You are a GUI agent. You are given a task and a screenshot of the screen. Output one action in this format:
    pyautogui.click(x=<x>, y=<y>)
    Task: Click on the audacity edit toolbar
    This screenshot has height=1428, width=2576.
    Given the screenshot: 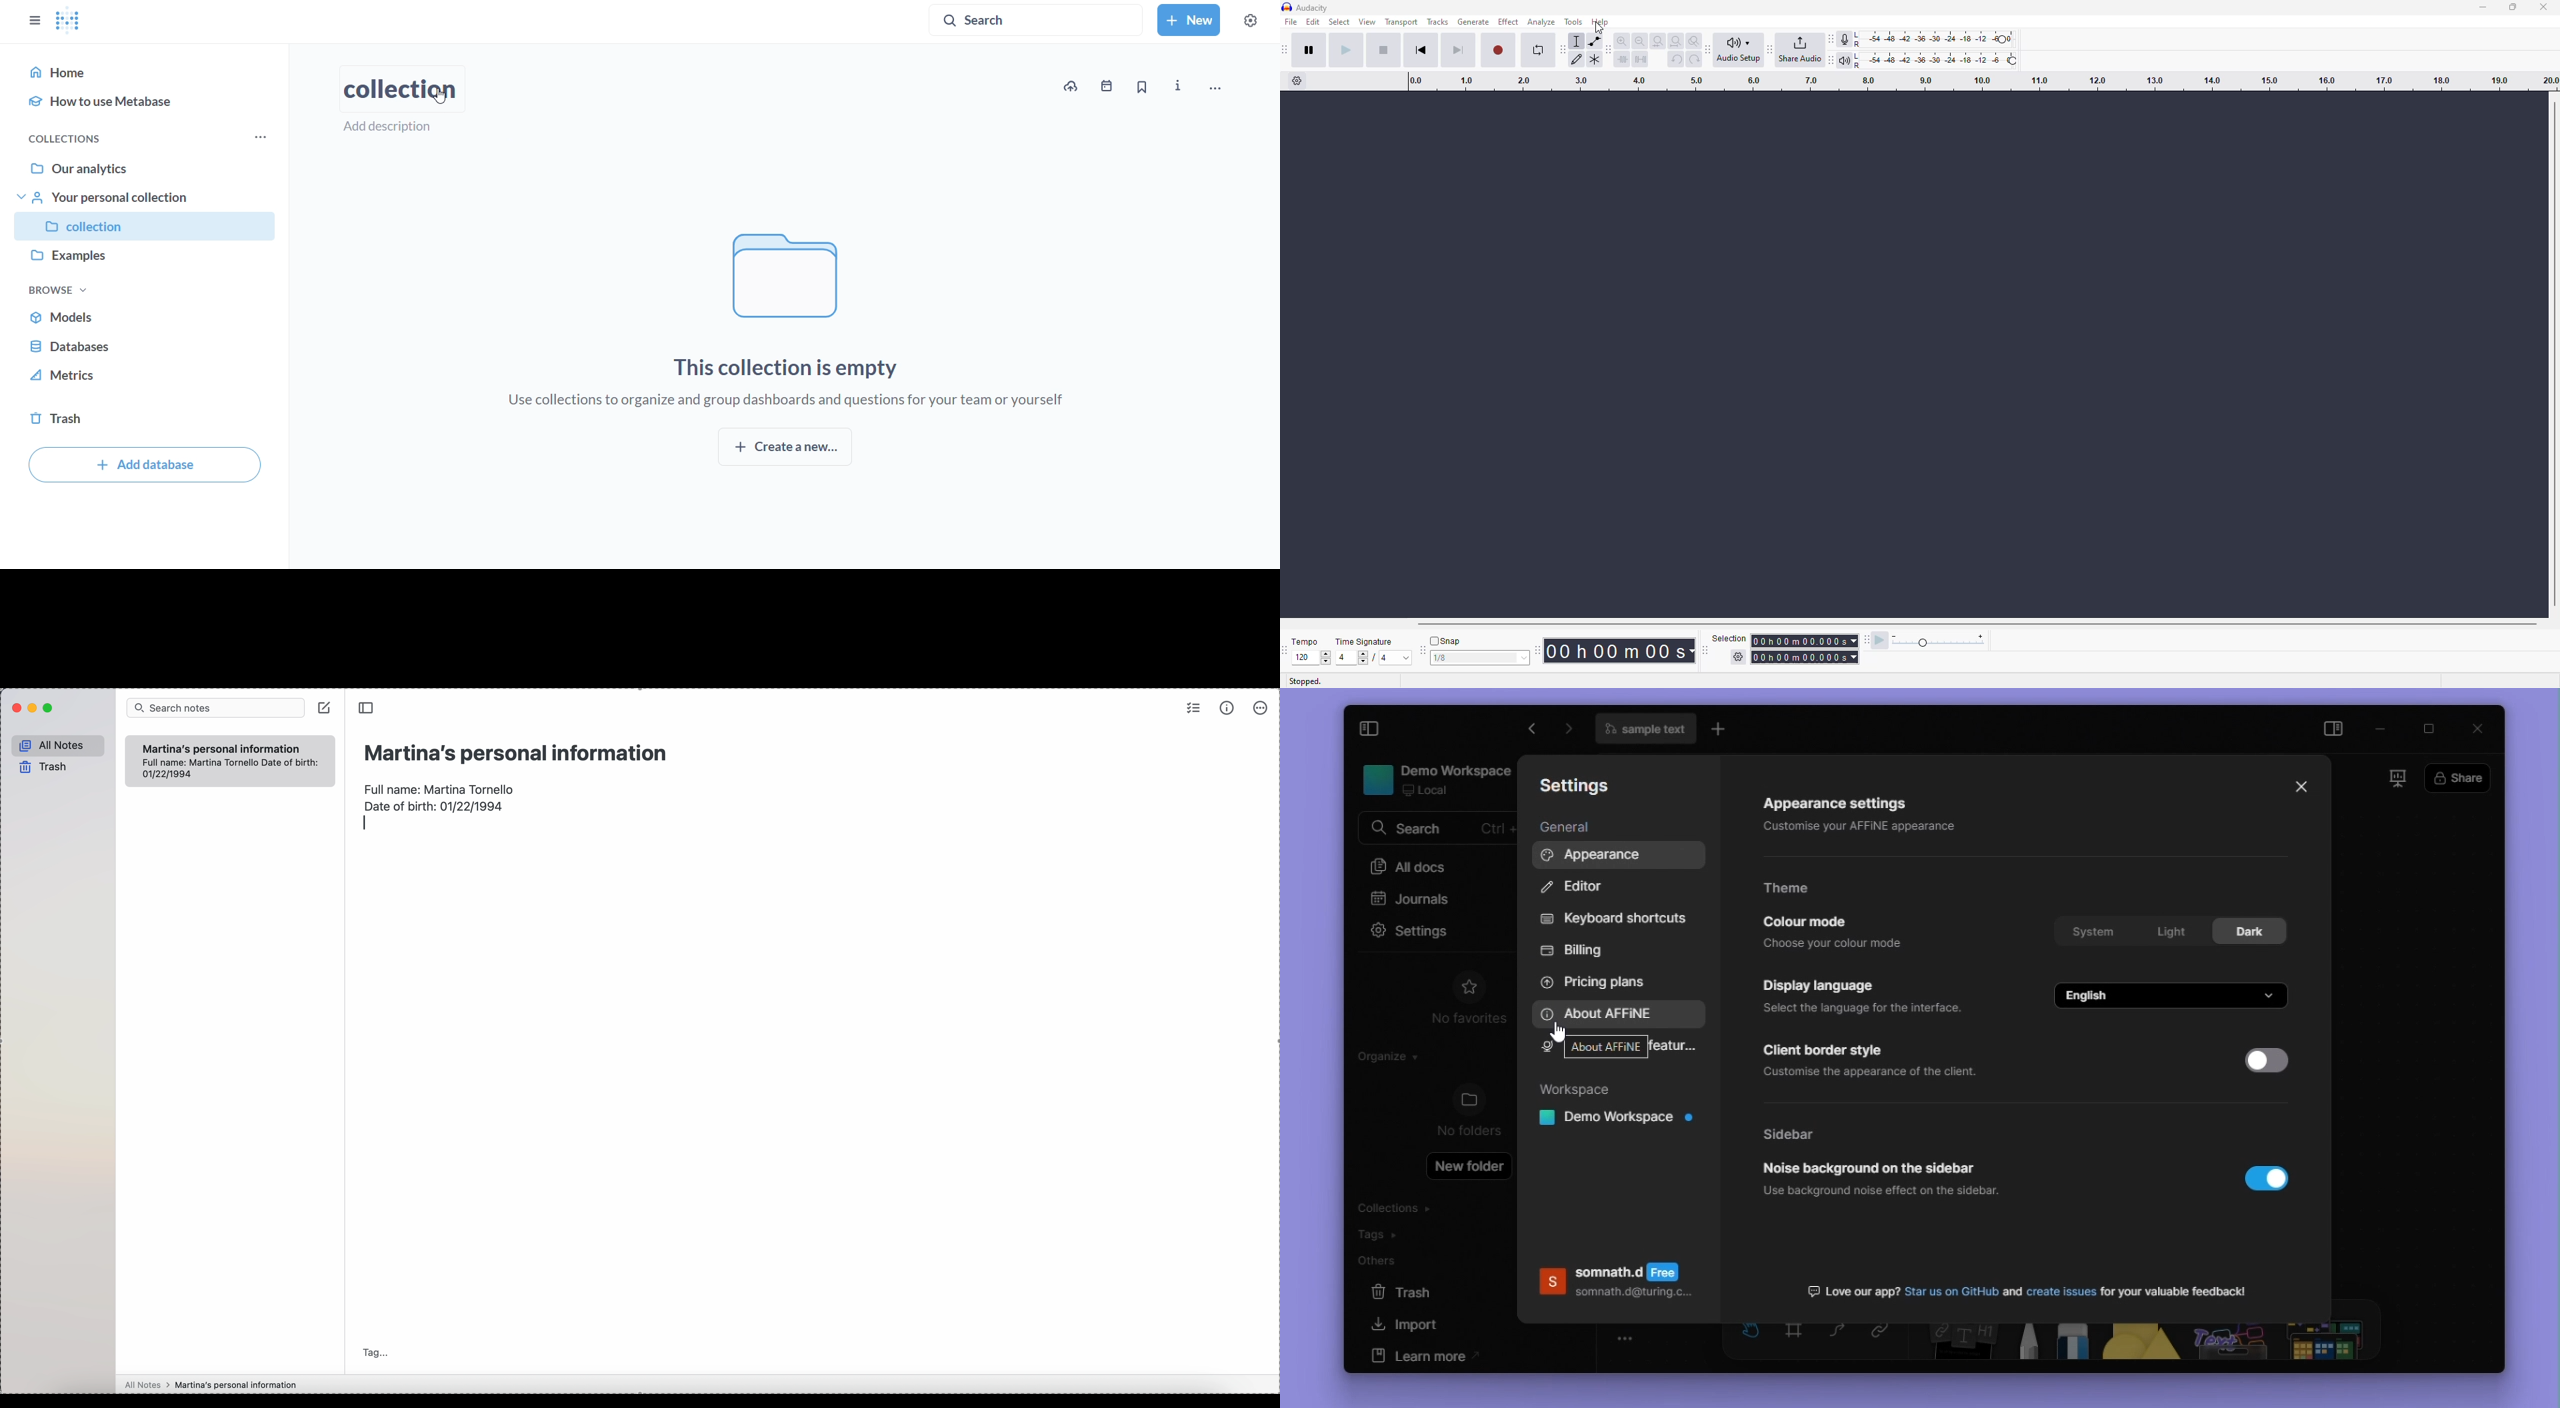 What is the action you would take?
    pyautogui.click(x=1609, y=50)
    